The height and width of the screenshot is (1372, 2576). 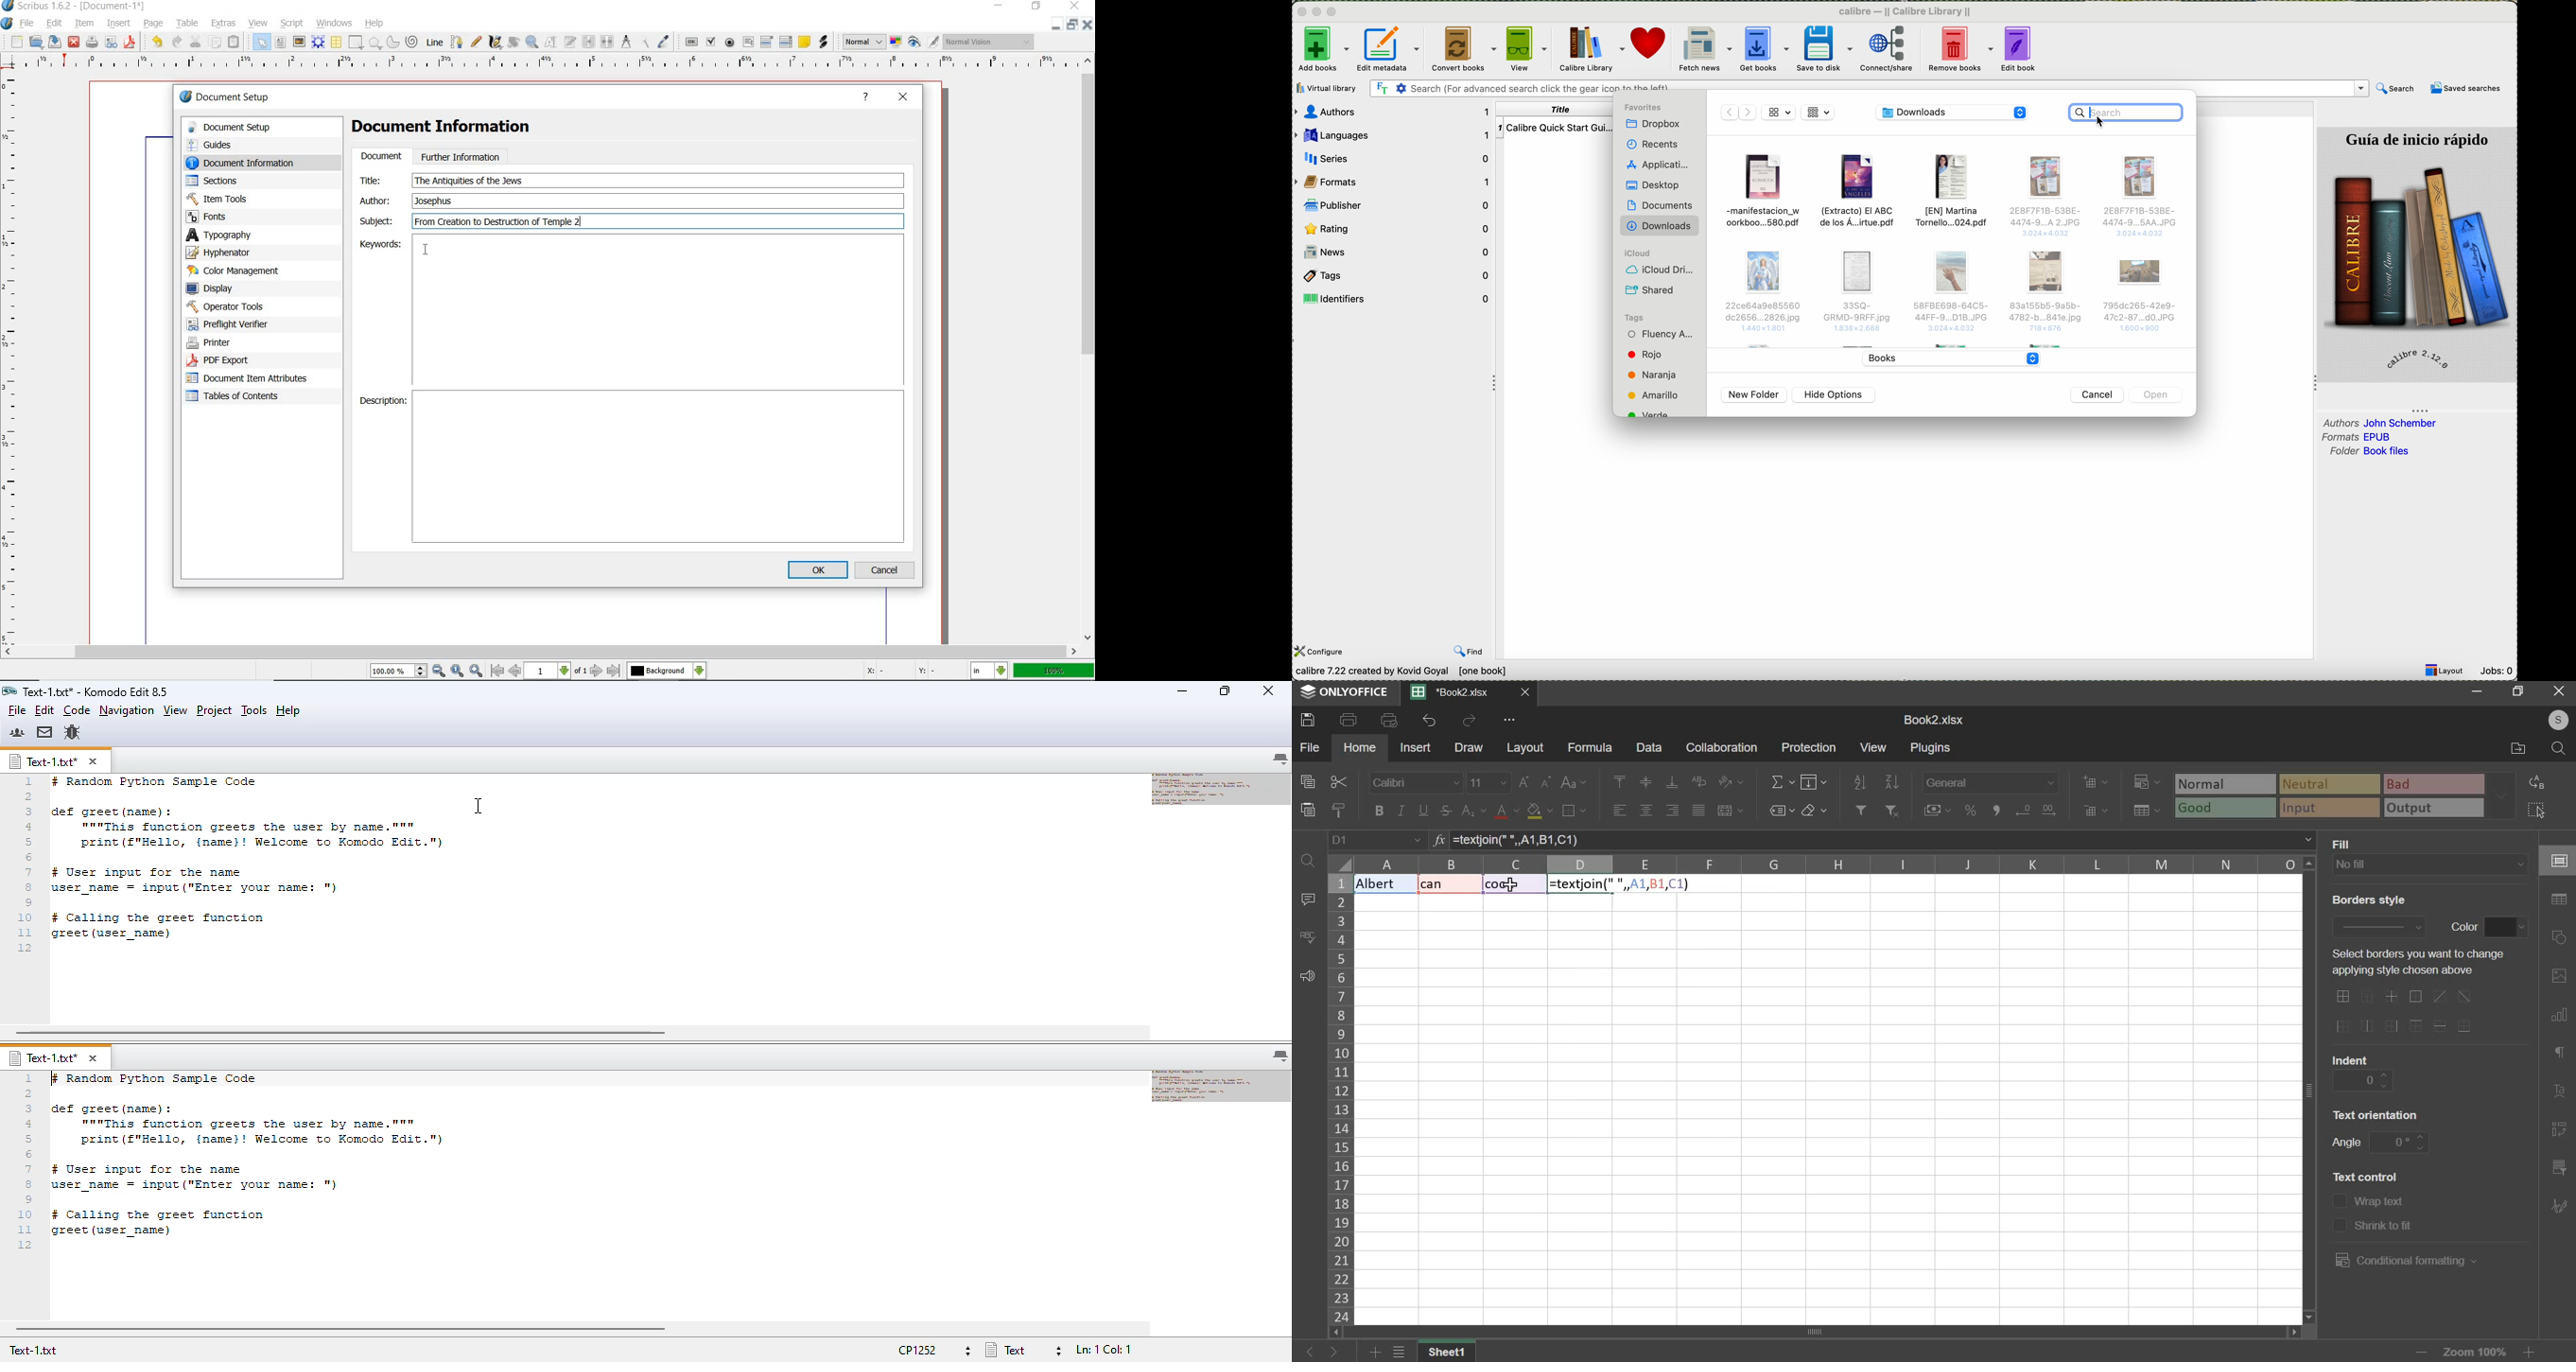 What do you see at coordinates (2351, 1058) in the screenshot?
I see `text` at bounding box center [2351, 1058].